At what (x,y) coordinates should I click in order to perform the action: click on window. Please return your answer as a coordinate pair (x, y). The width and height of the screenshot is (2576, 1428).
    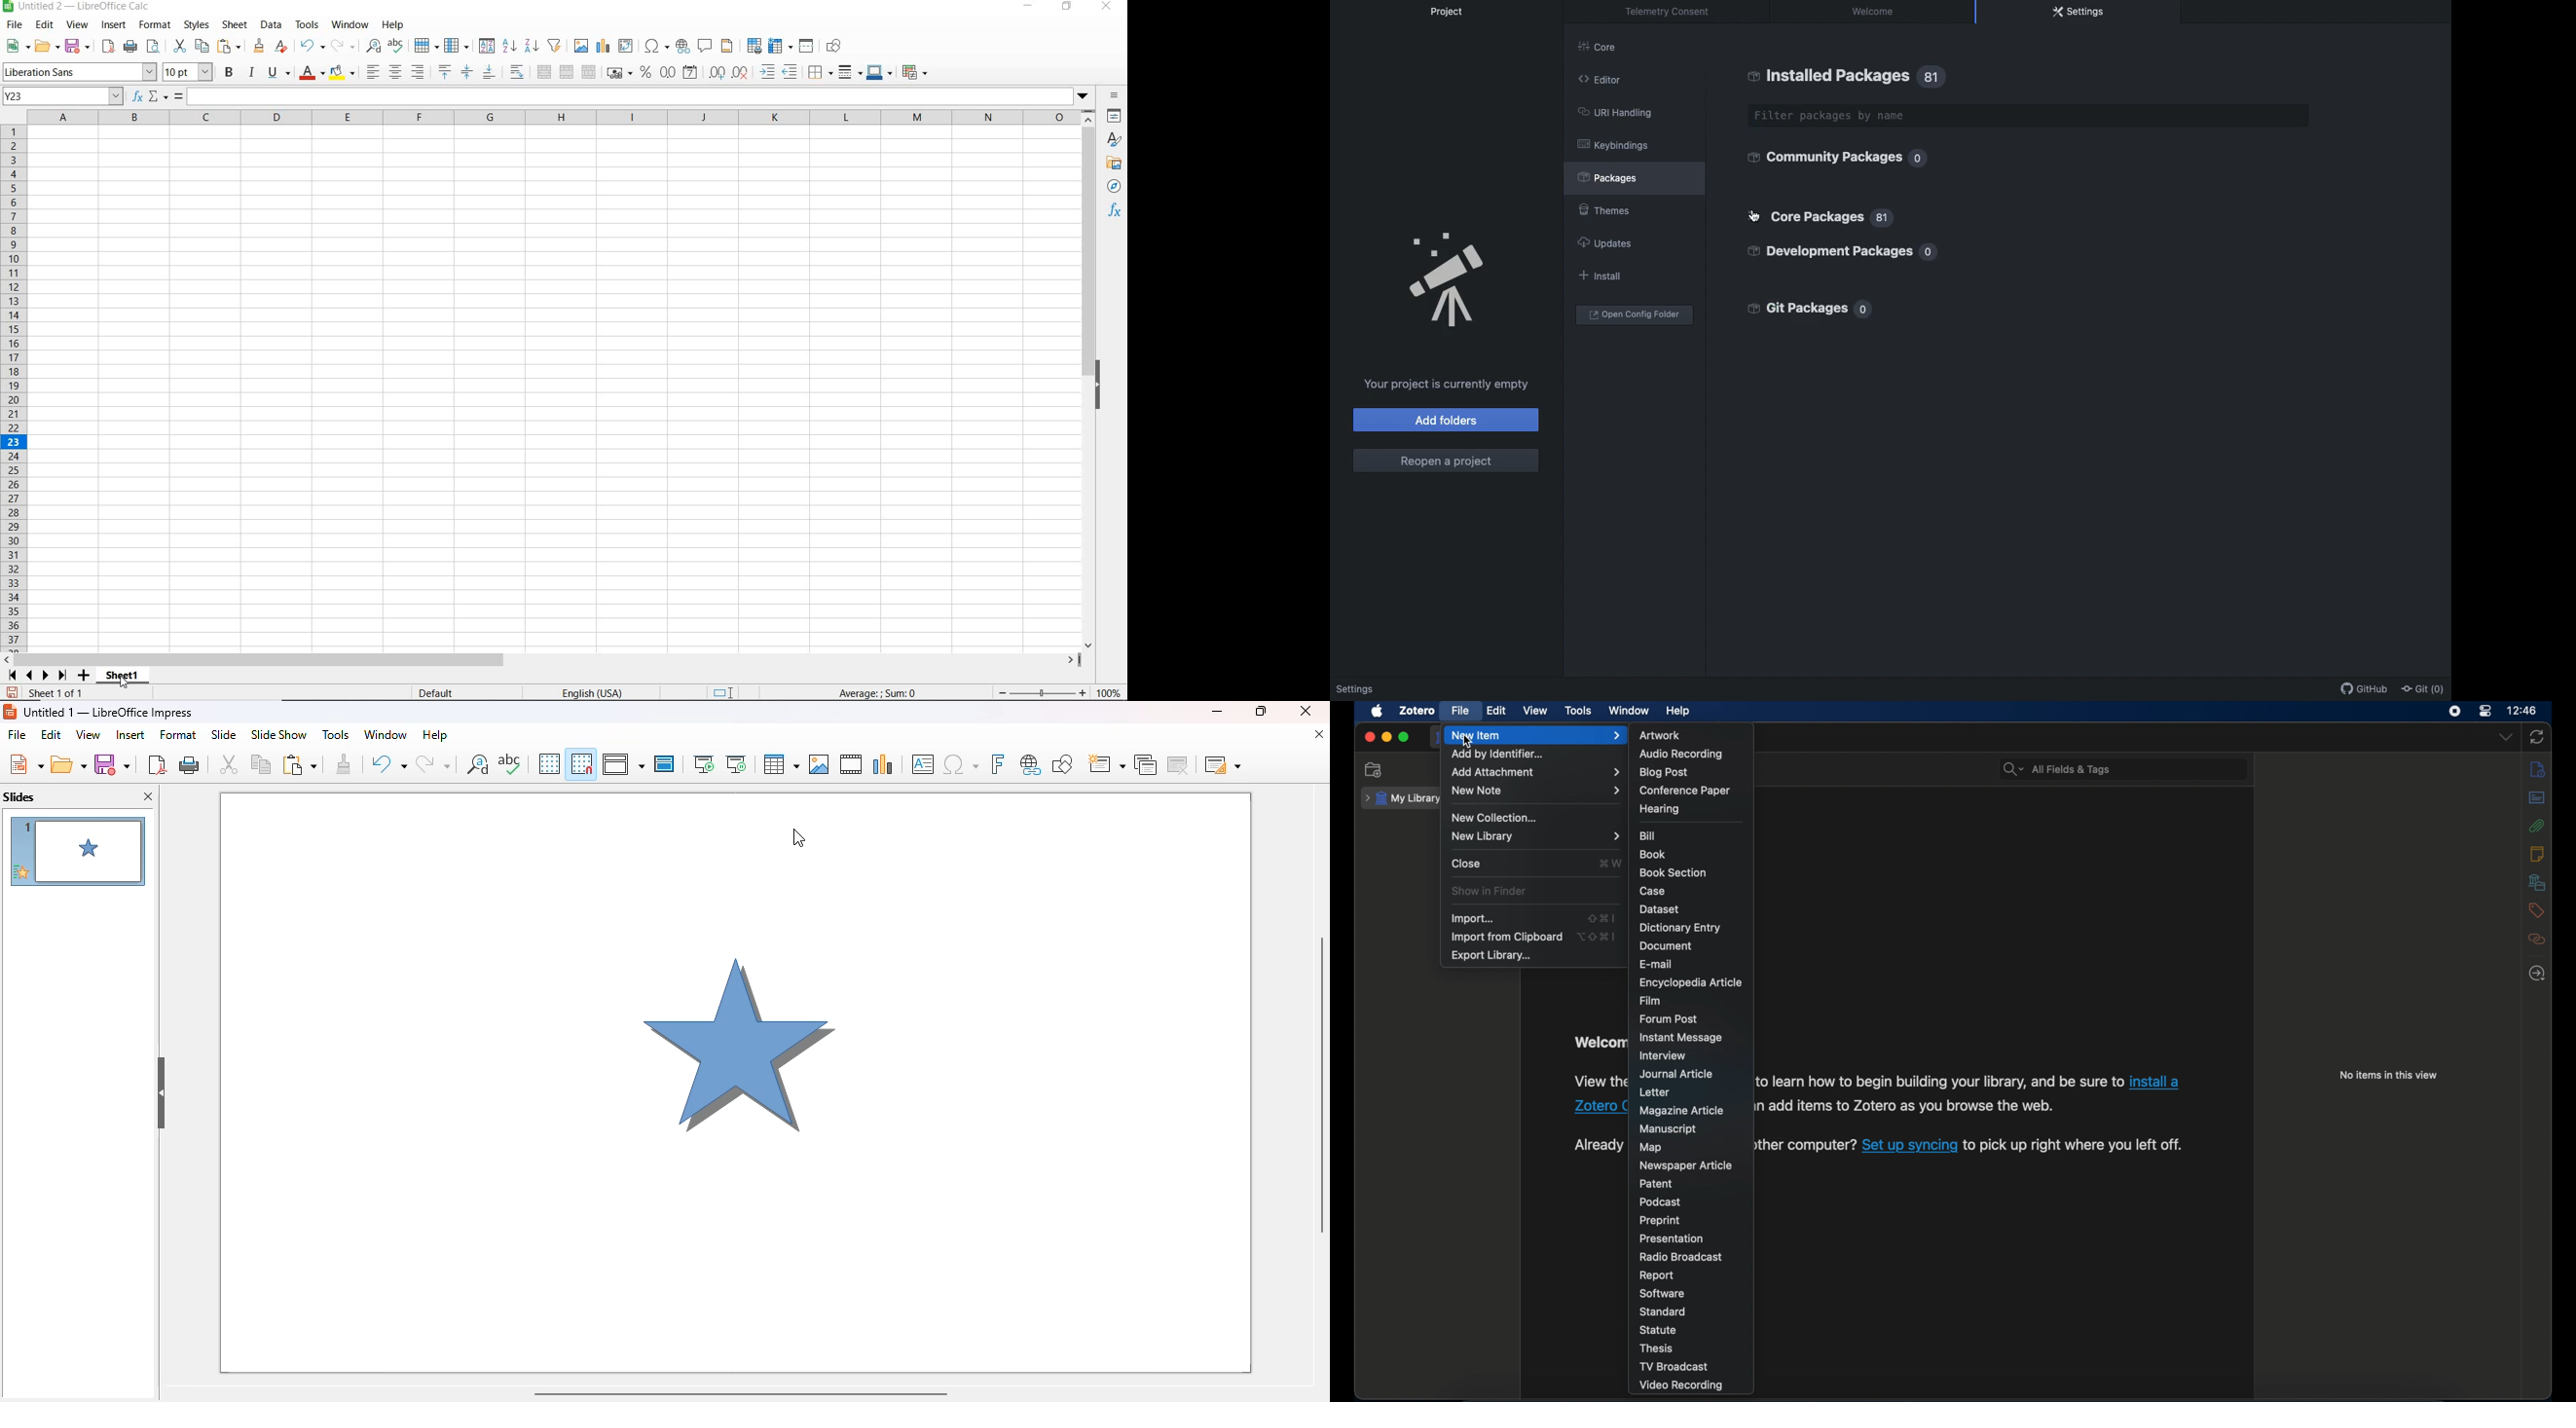
    Looking at the image, I should click on (1628, 711).